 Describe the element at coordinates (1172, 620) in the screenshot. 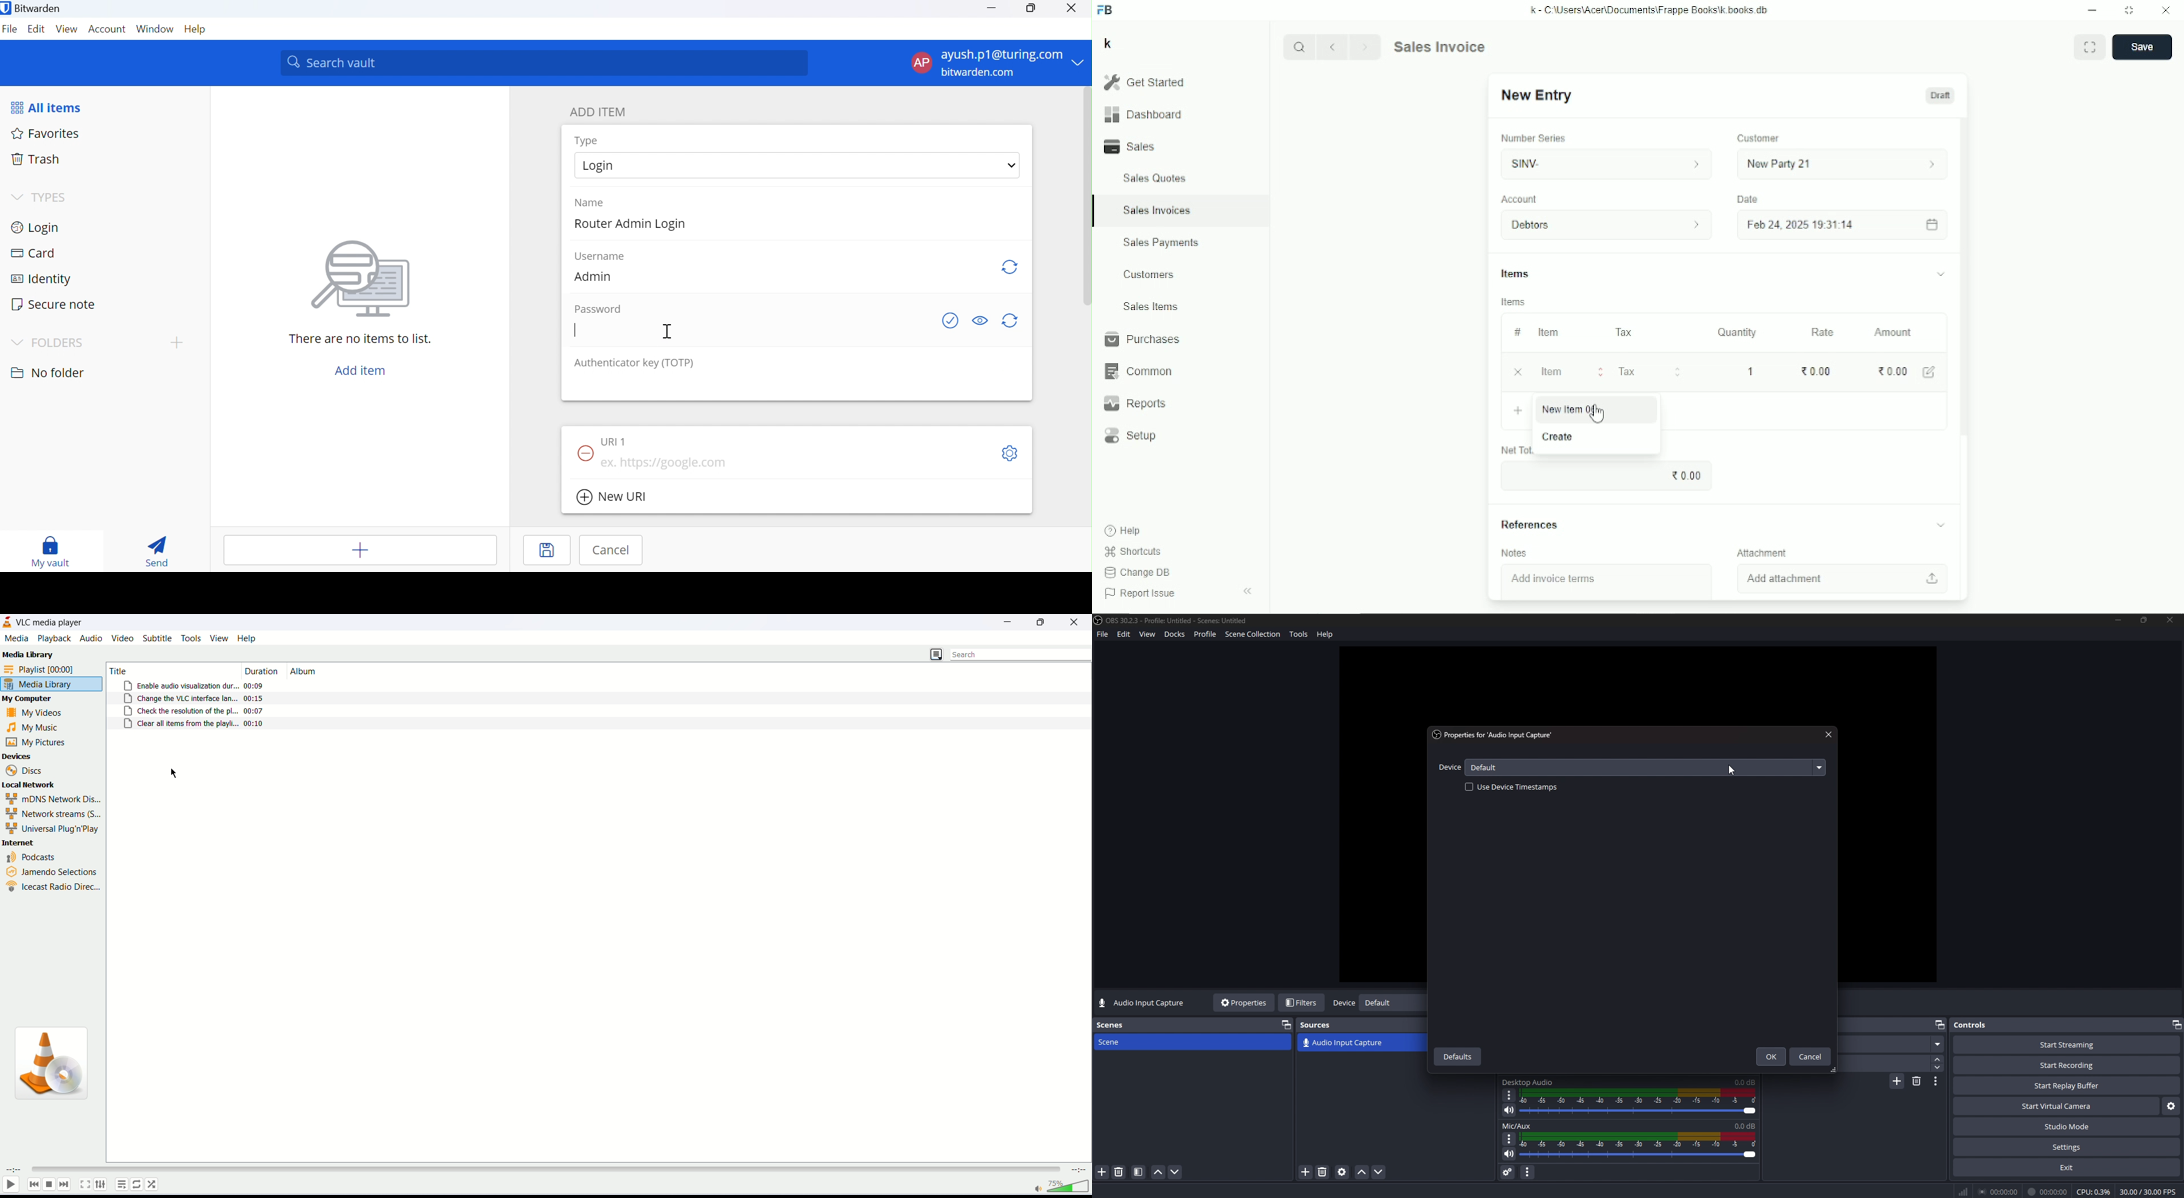

I see `file name` at that location.